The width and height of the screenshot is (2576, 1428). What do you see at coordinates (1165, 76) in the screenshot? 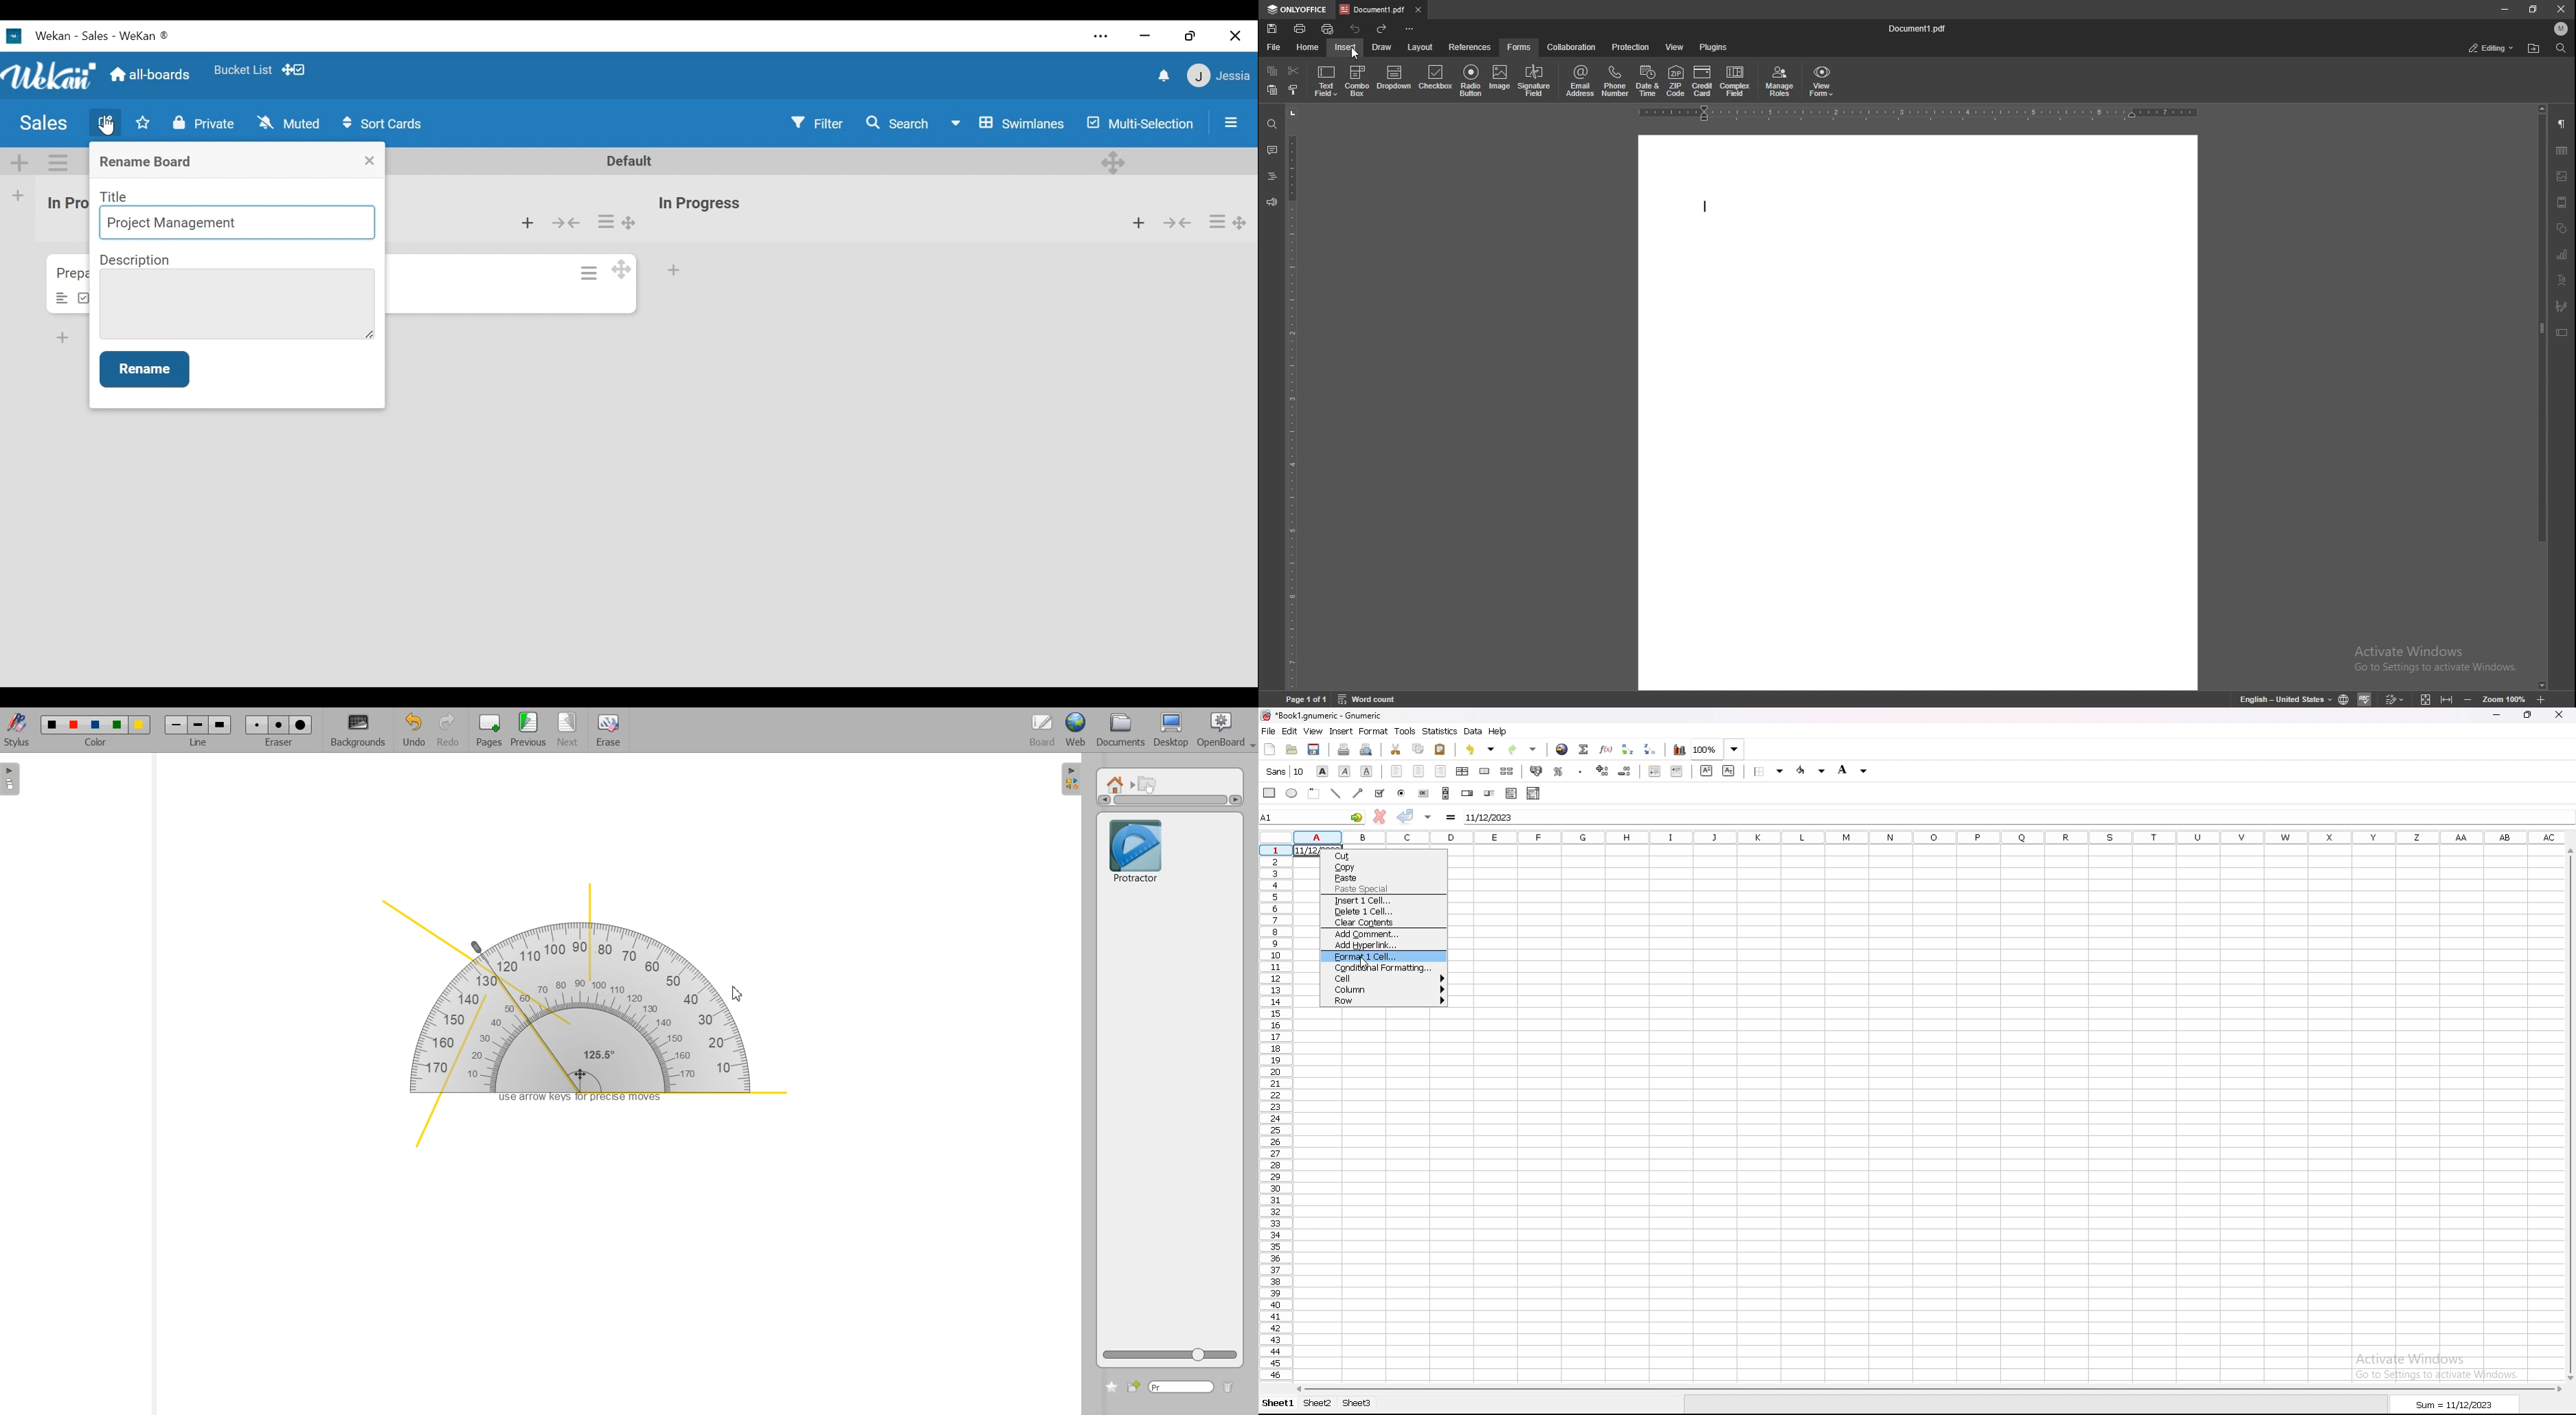
I see `notifications` at bounding box center [1165, 76].